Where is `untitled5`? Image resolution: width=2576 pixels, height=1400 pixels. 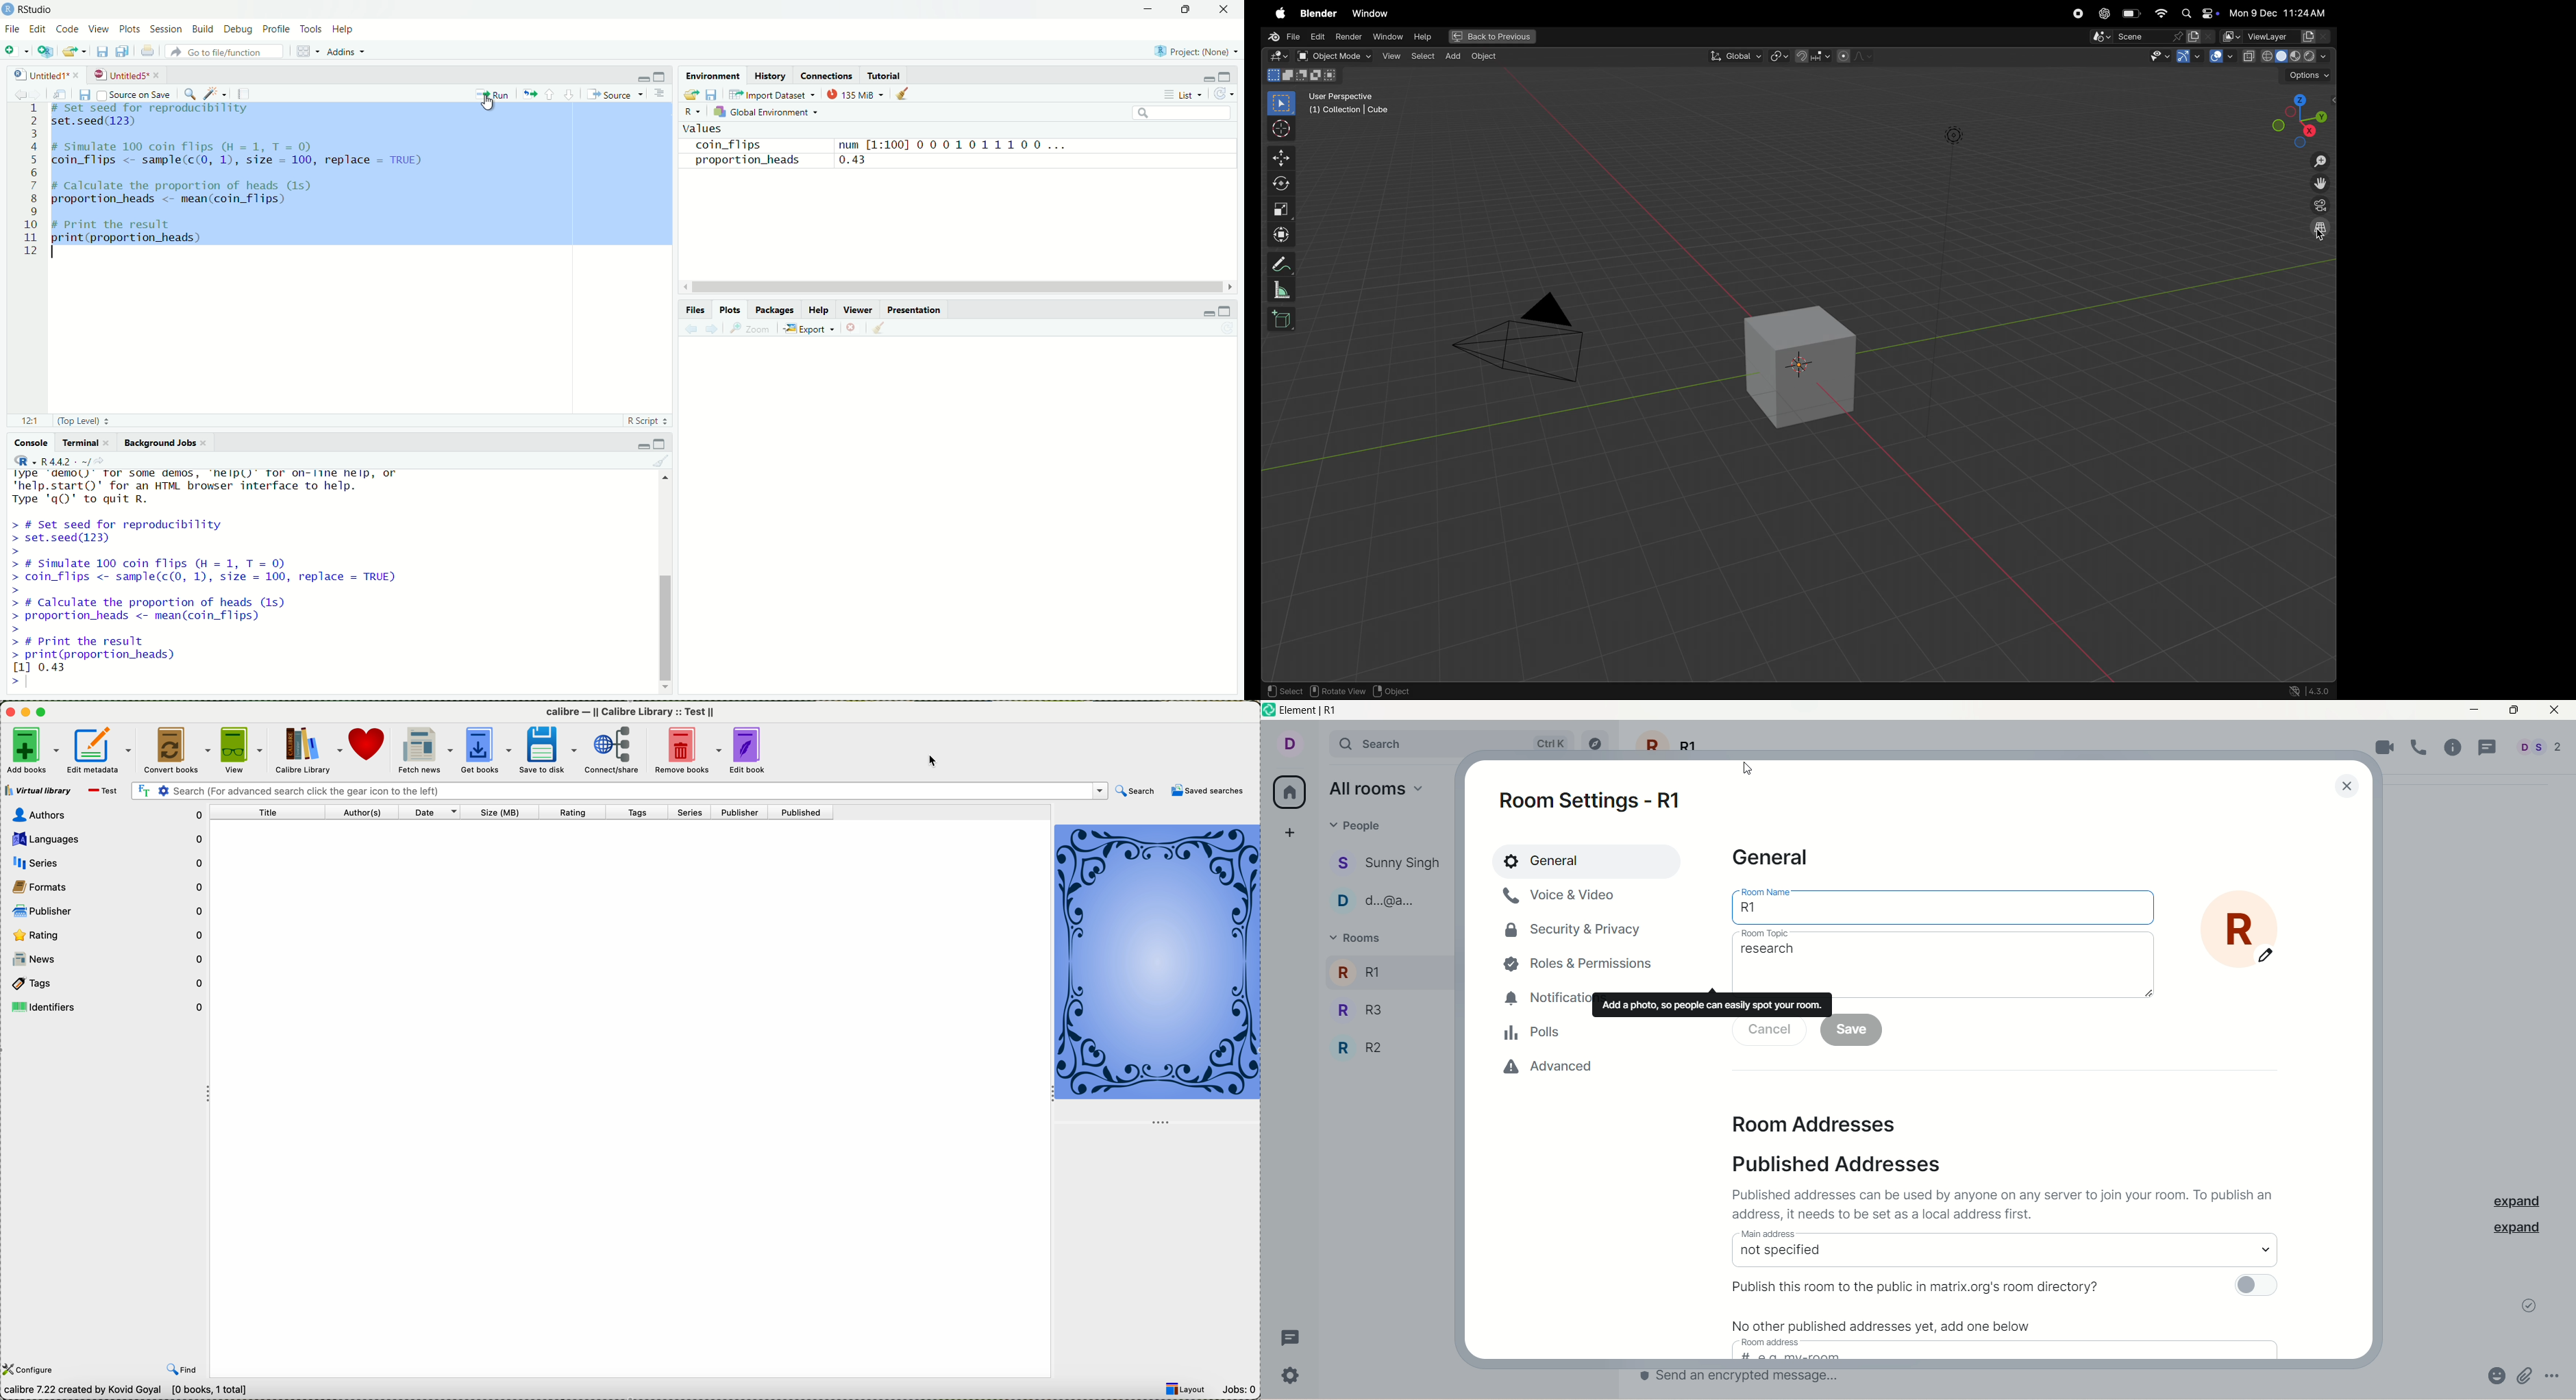 untitled5 is located at coordinates (119, 75).